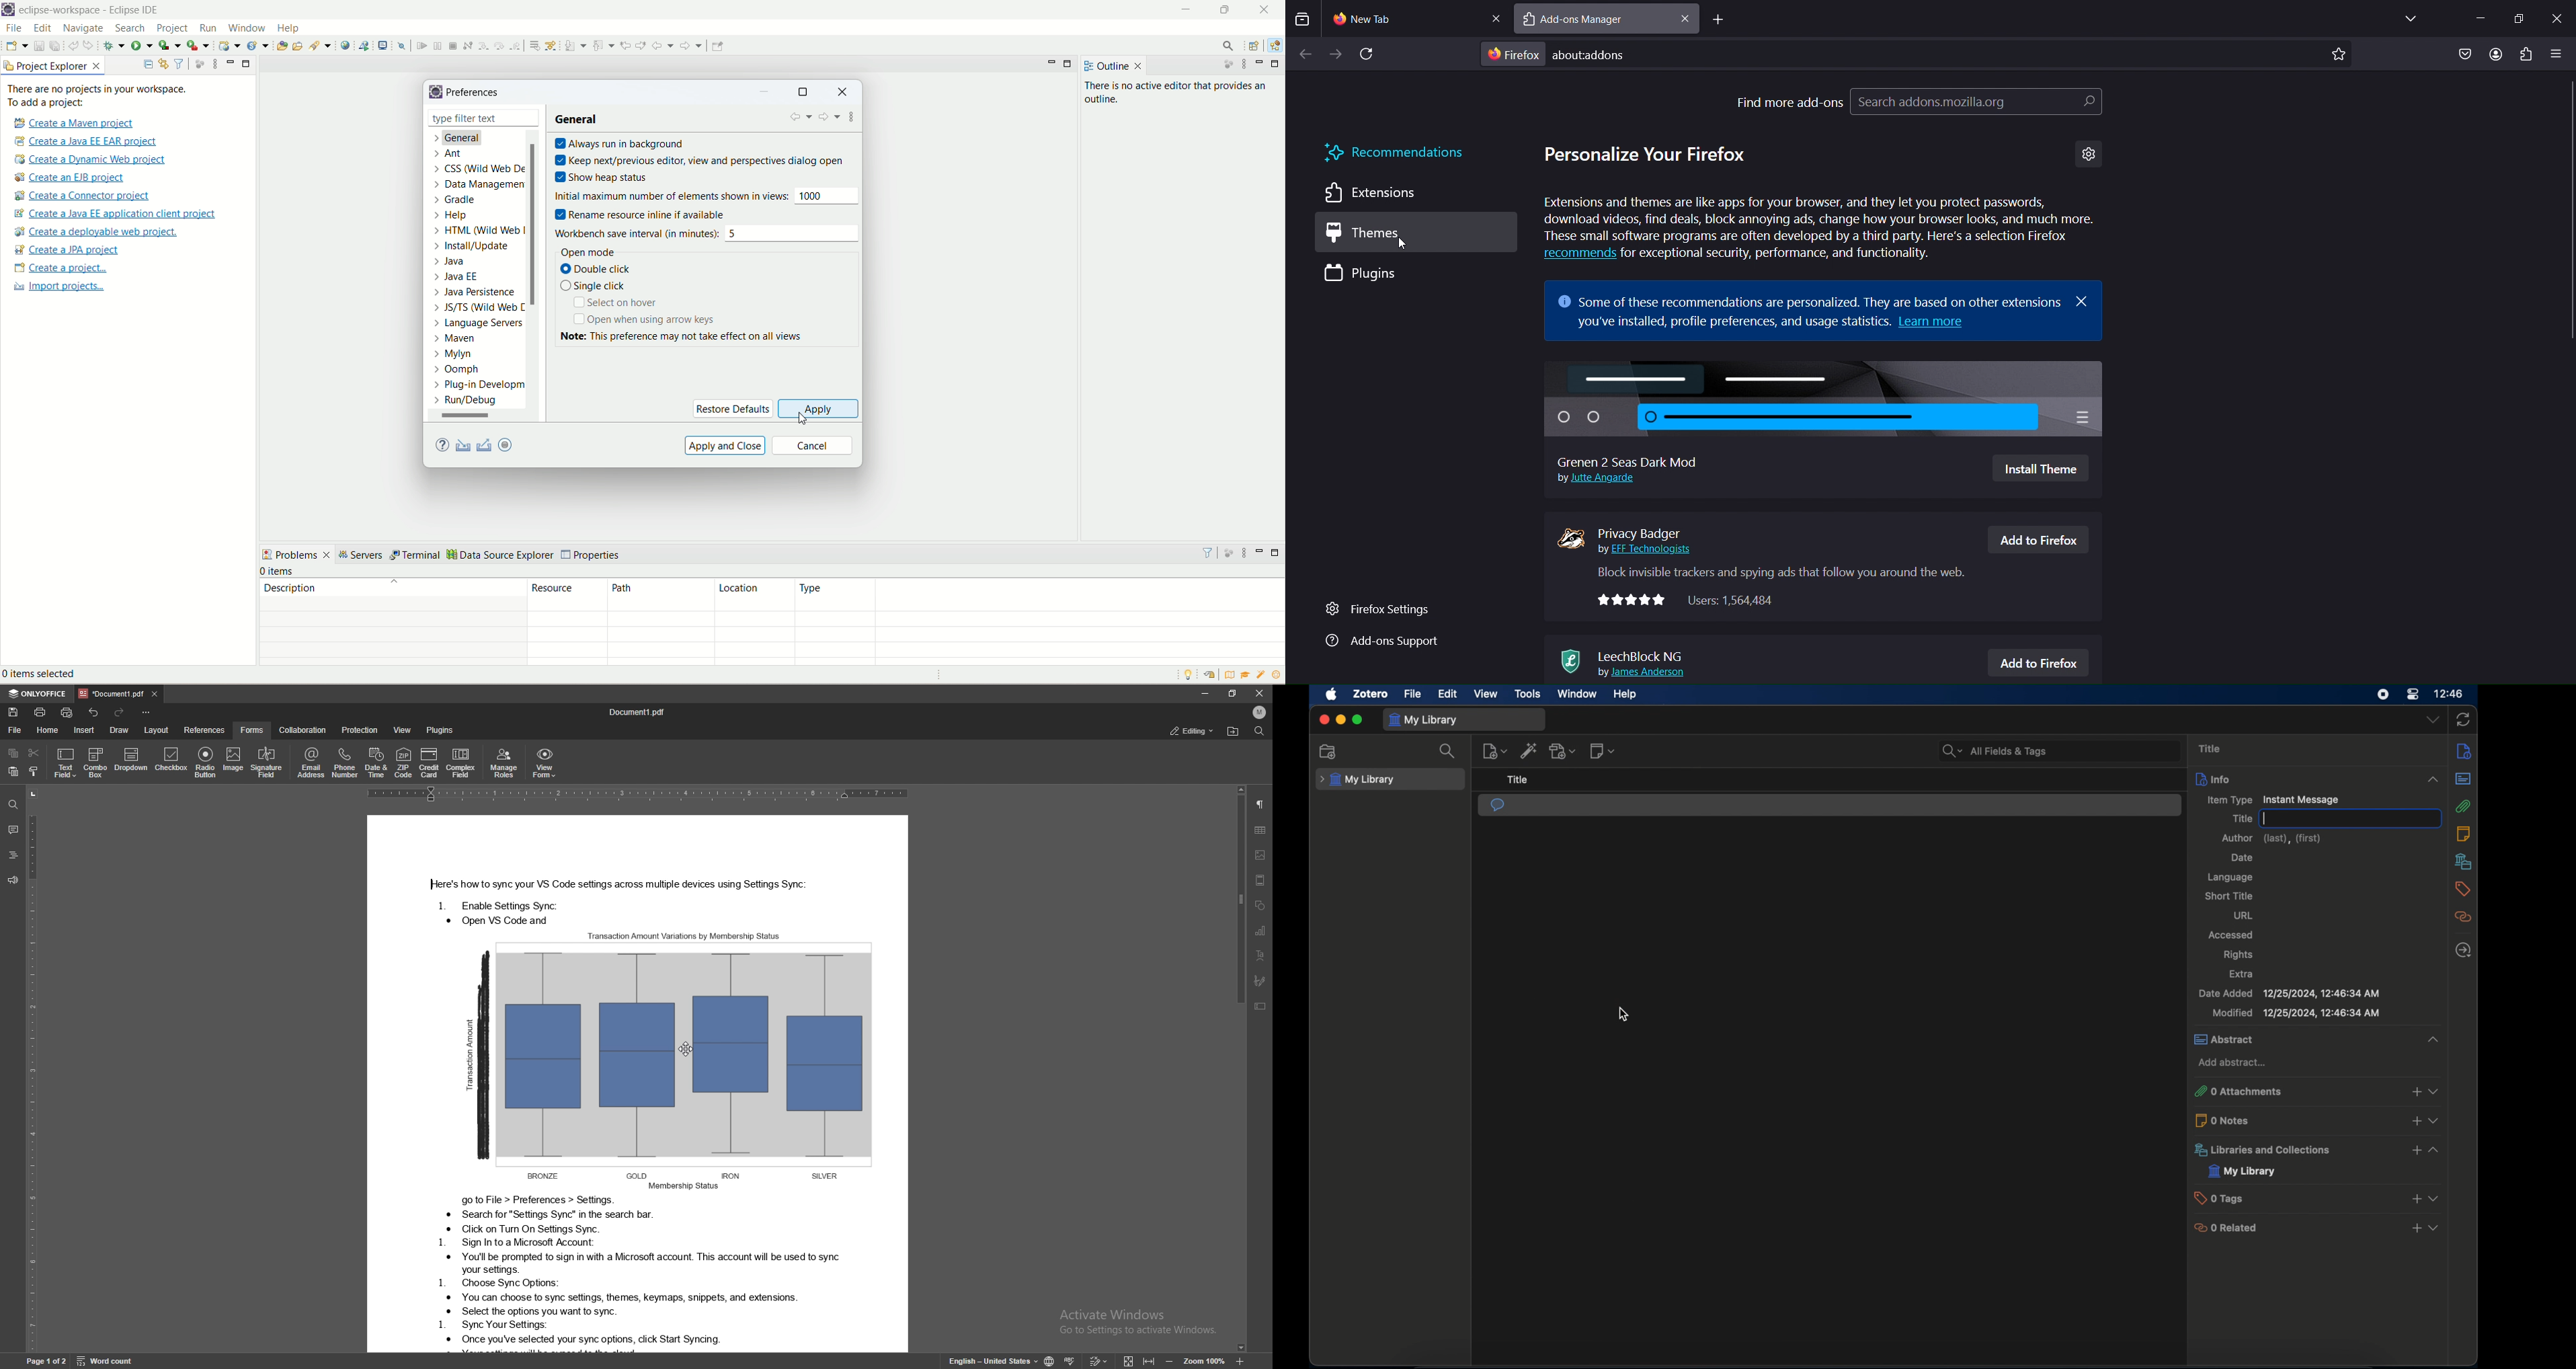  Describe the element at coordinates (1449, 694) in the screenshot. I see `edit` at that location.